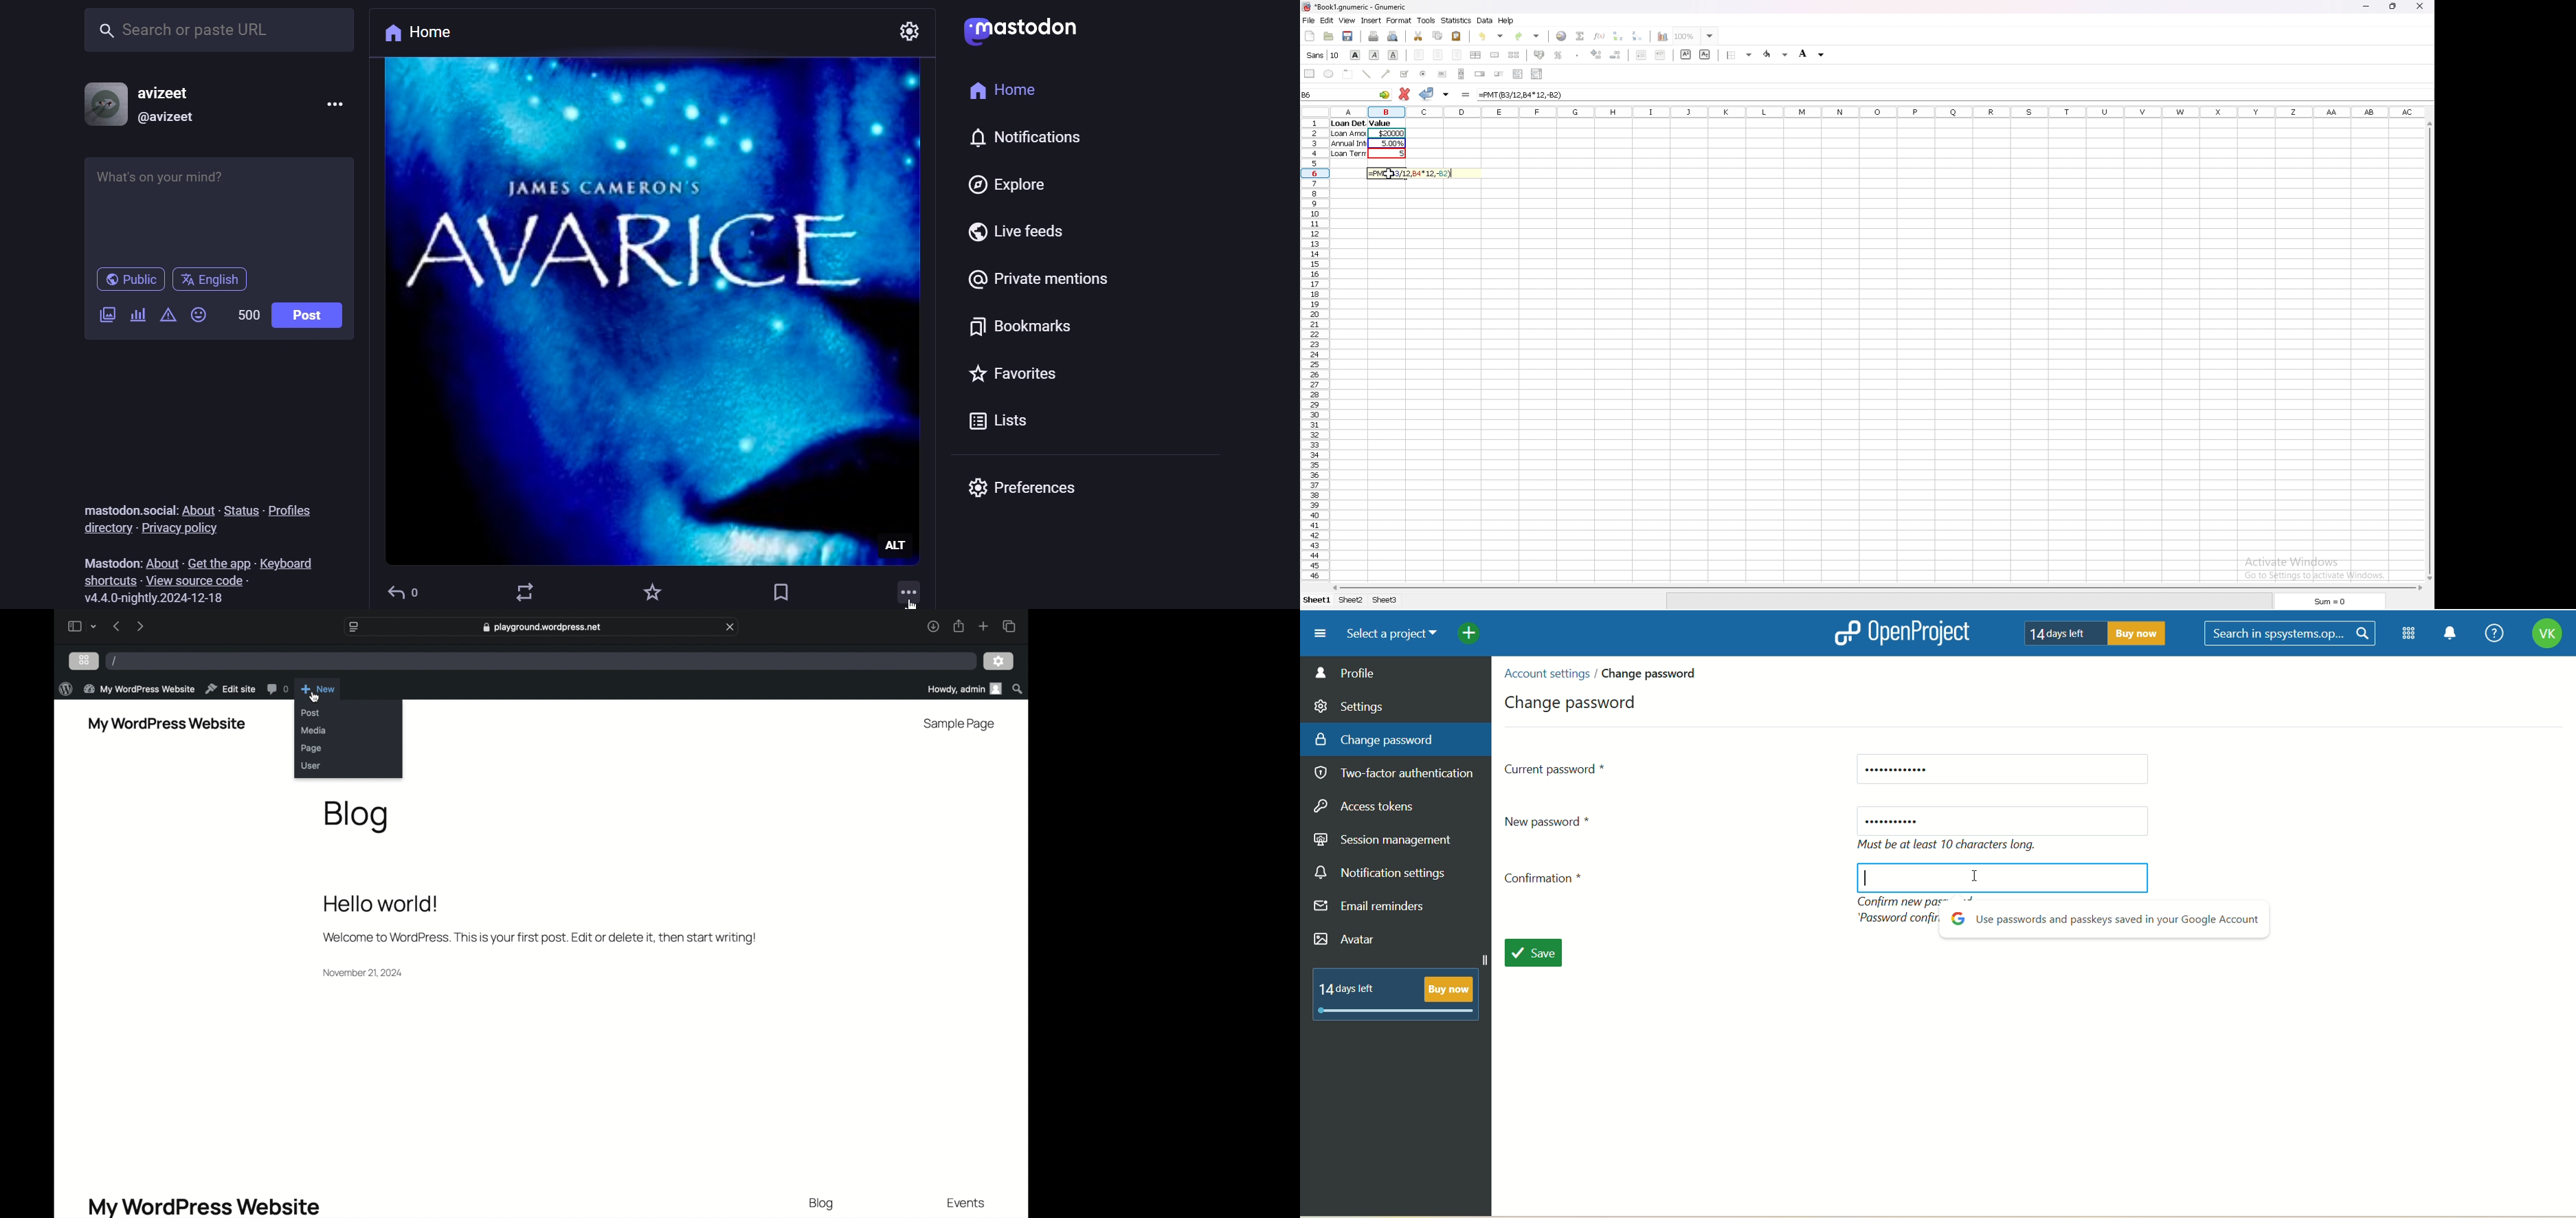 This screenshot has height=1232, width=2576. What do you see at coordinates (318, 689) in the screenshot?
I see `new` at bounding box center [318, 689].